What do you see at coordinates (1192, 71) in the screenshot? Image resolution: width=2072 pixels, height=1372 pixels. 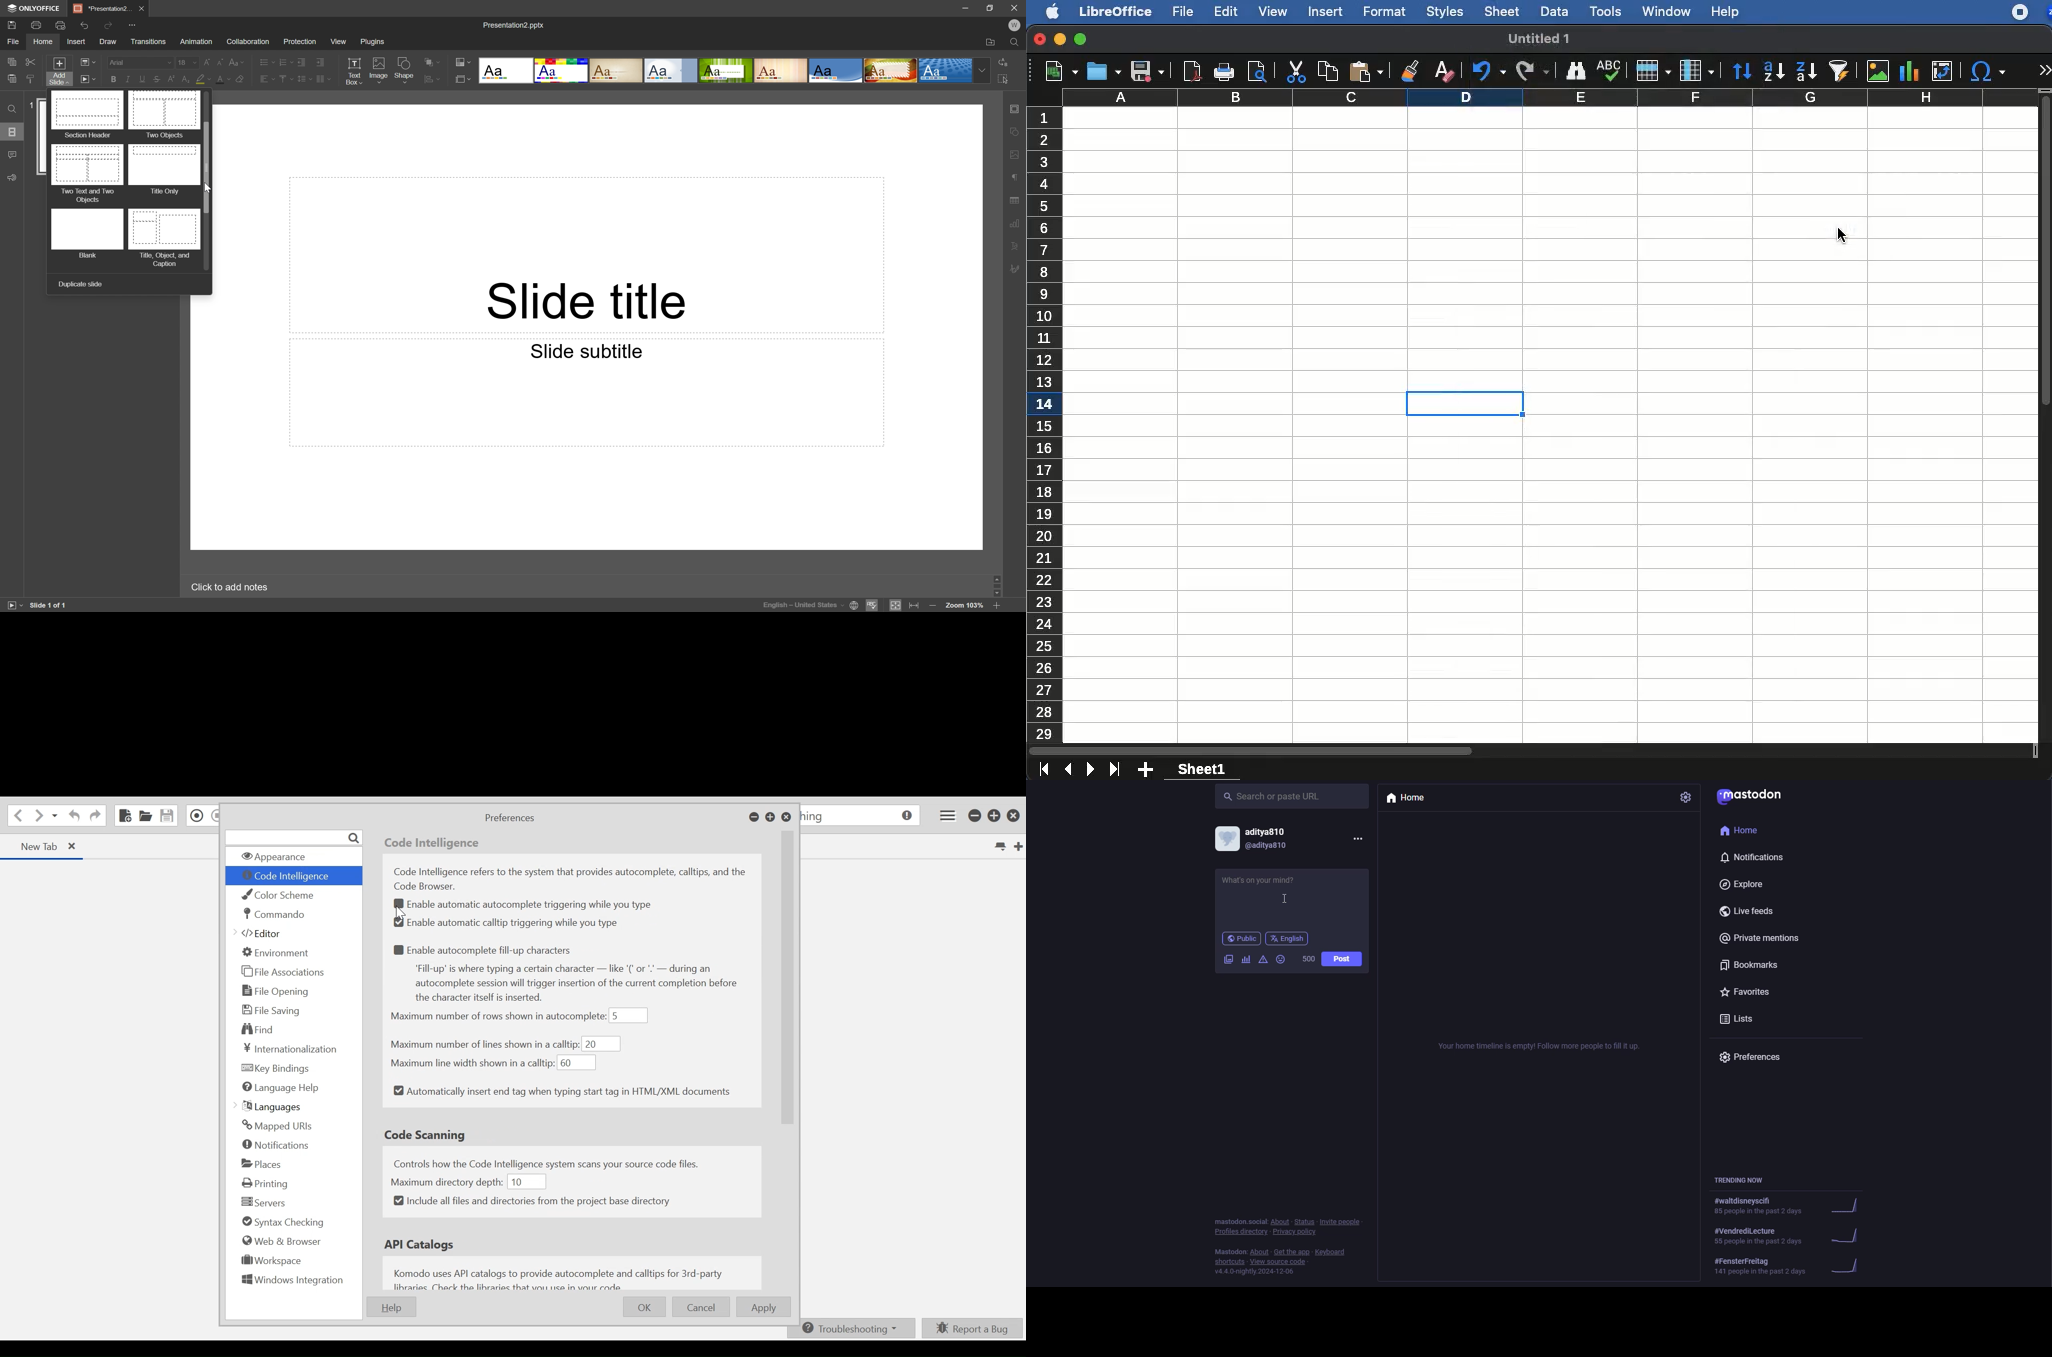 I see `pdf` at bounding box center [1192, 71].